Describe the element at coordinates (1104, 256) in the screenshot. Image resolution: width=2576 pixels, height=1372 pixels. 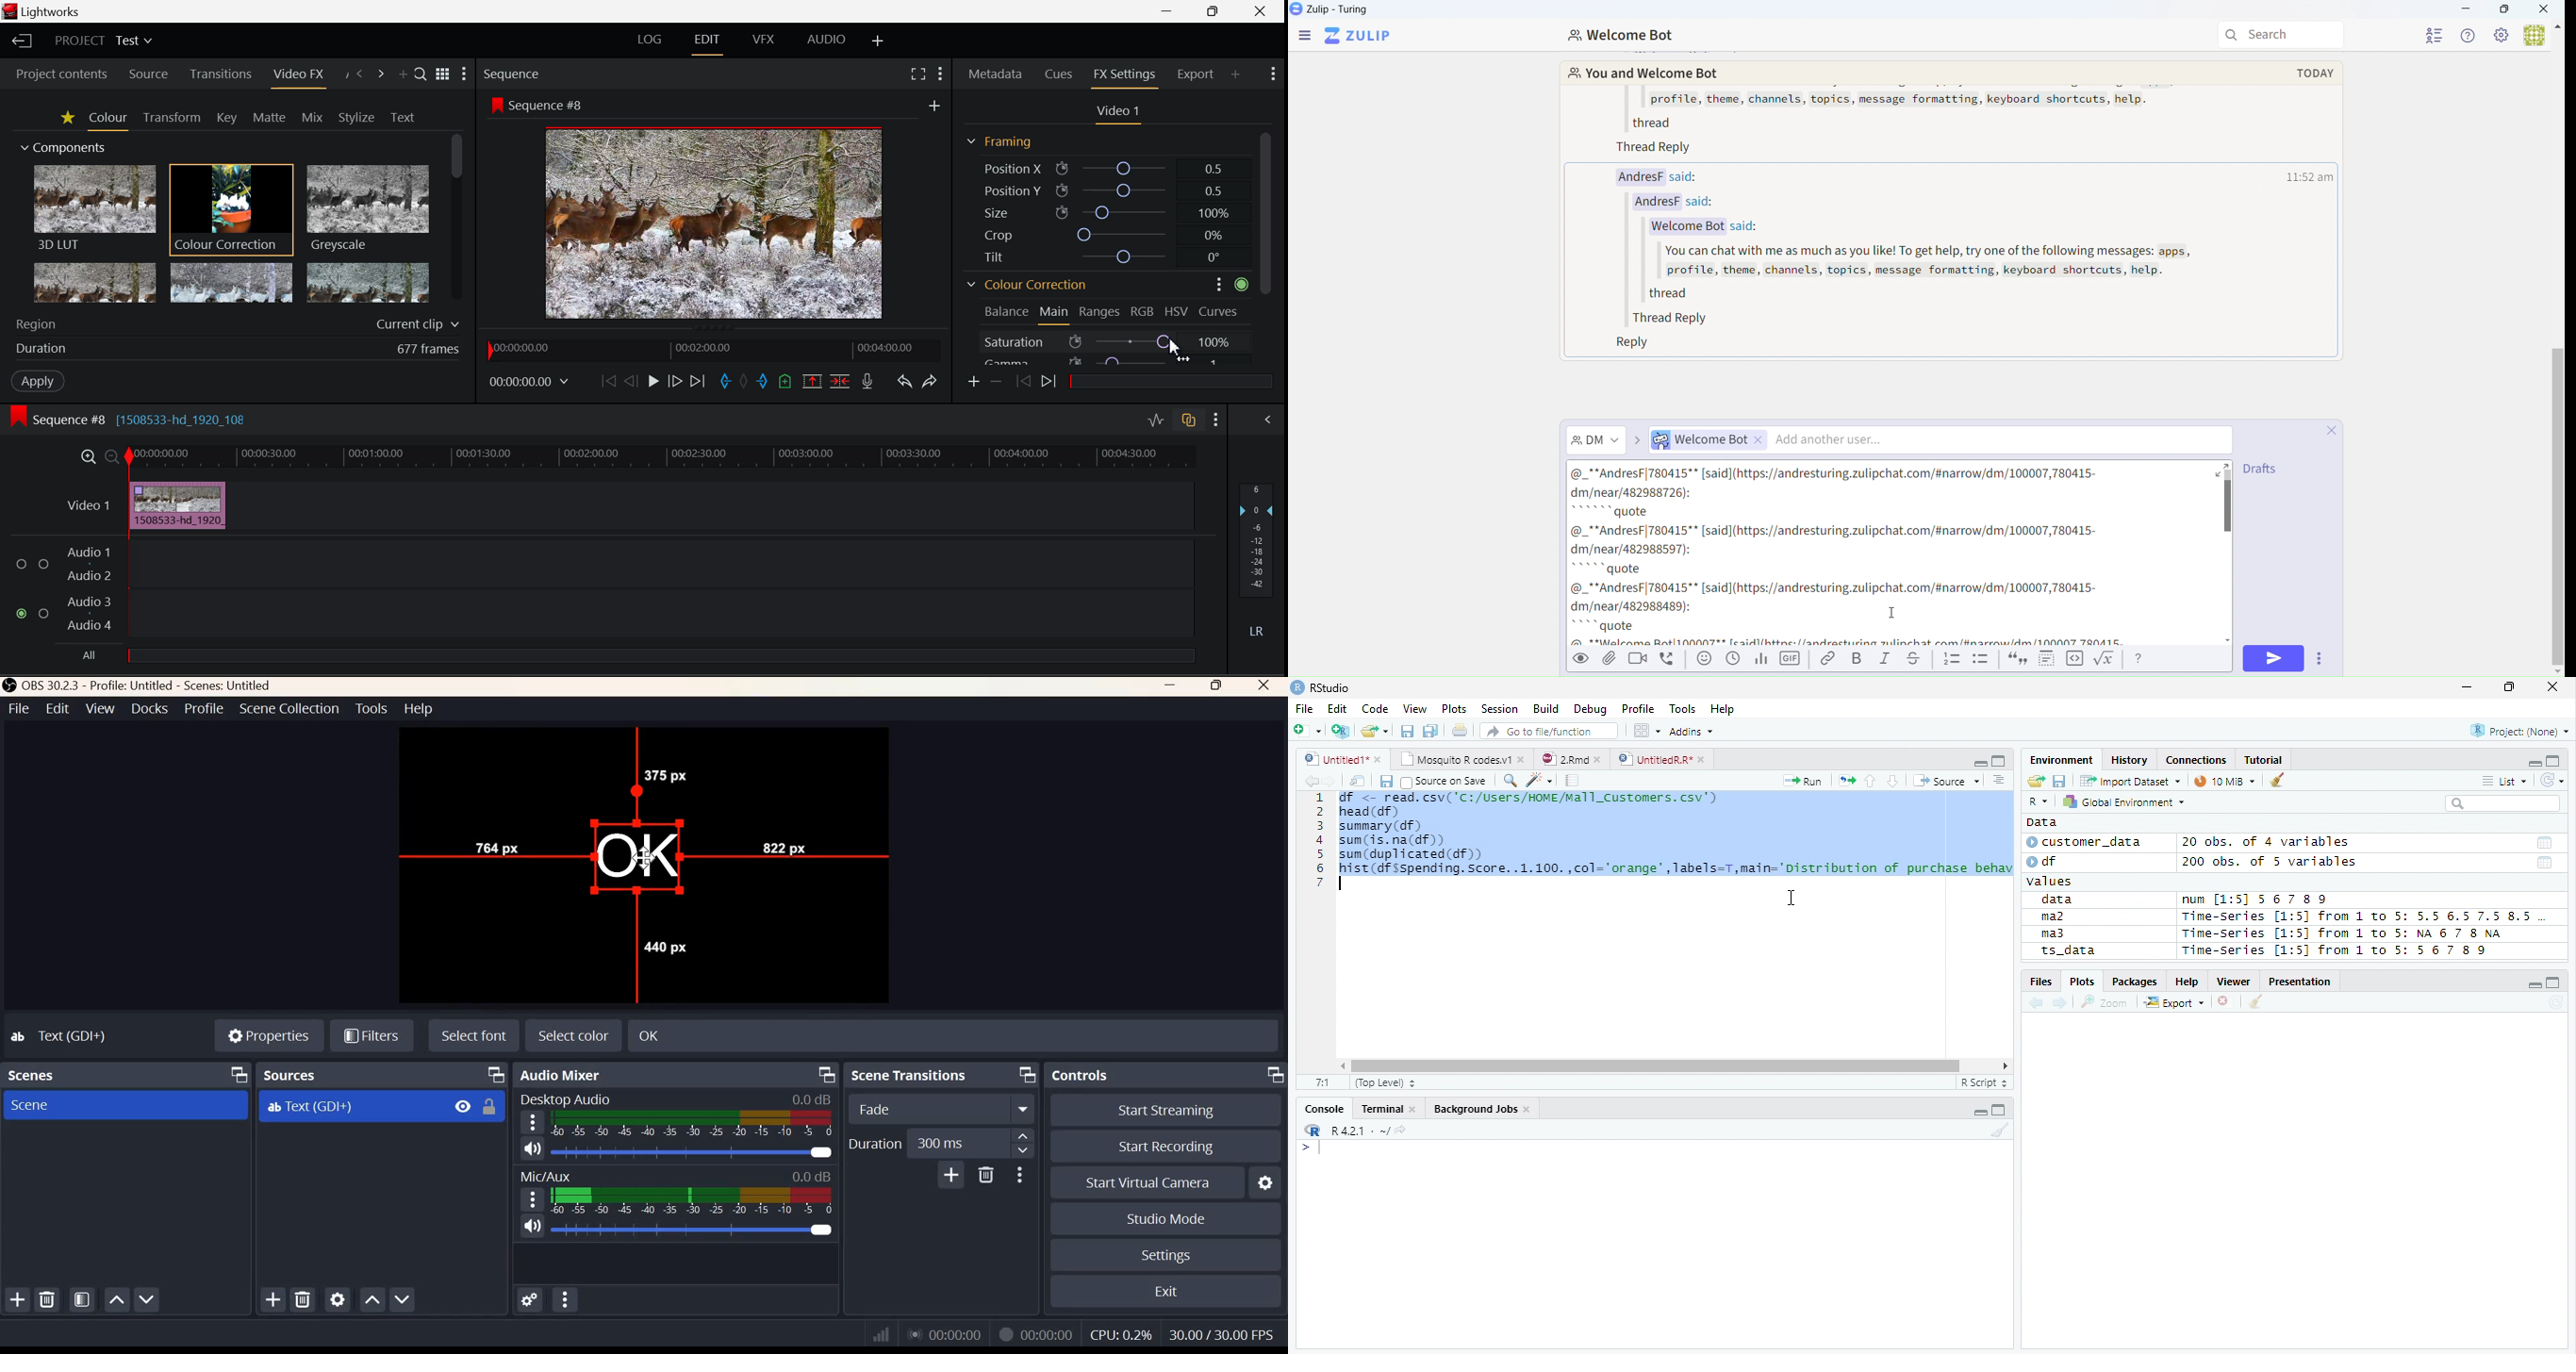
I see `Tilt` at that location.